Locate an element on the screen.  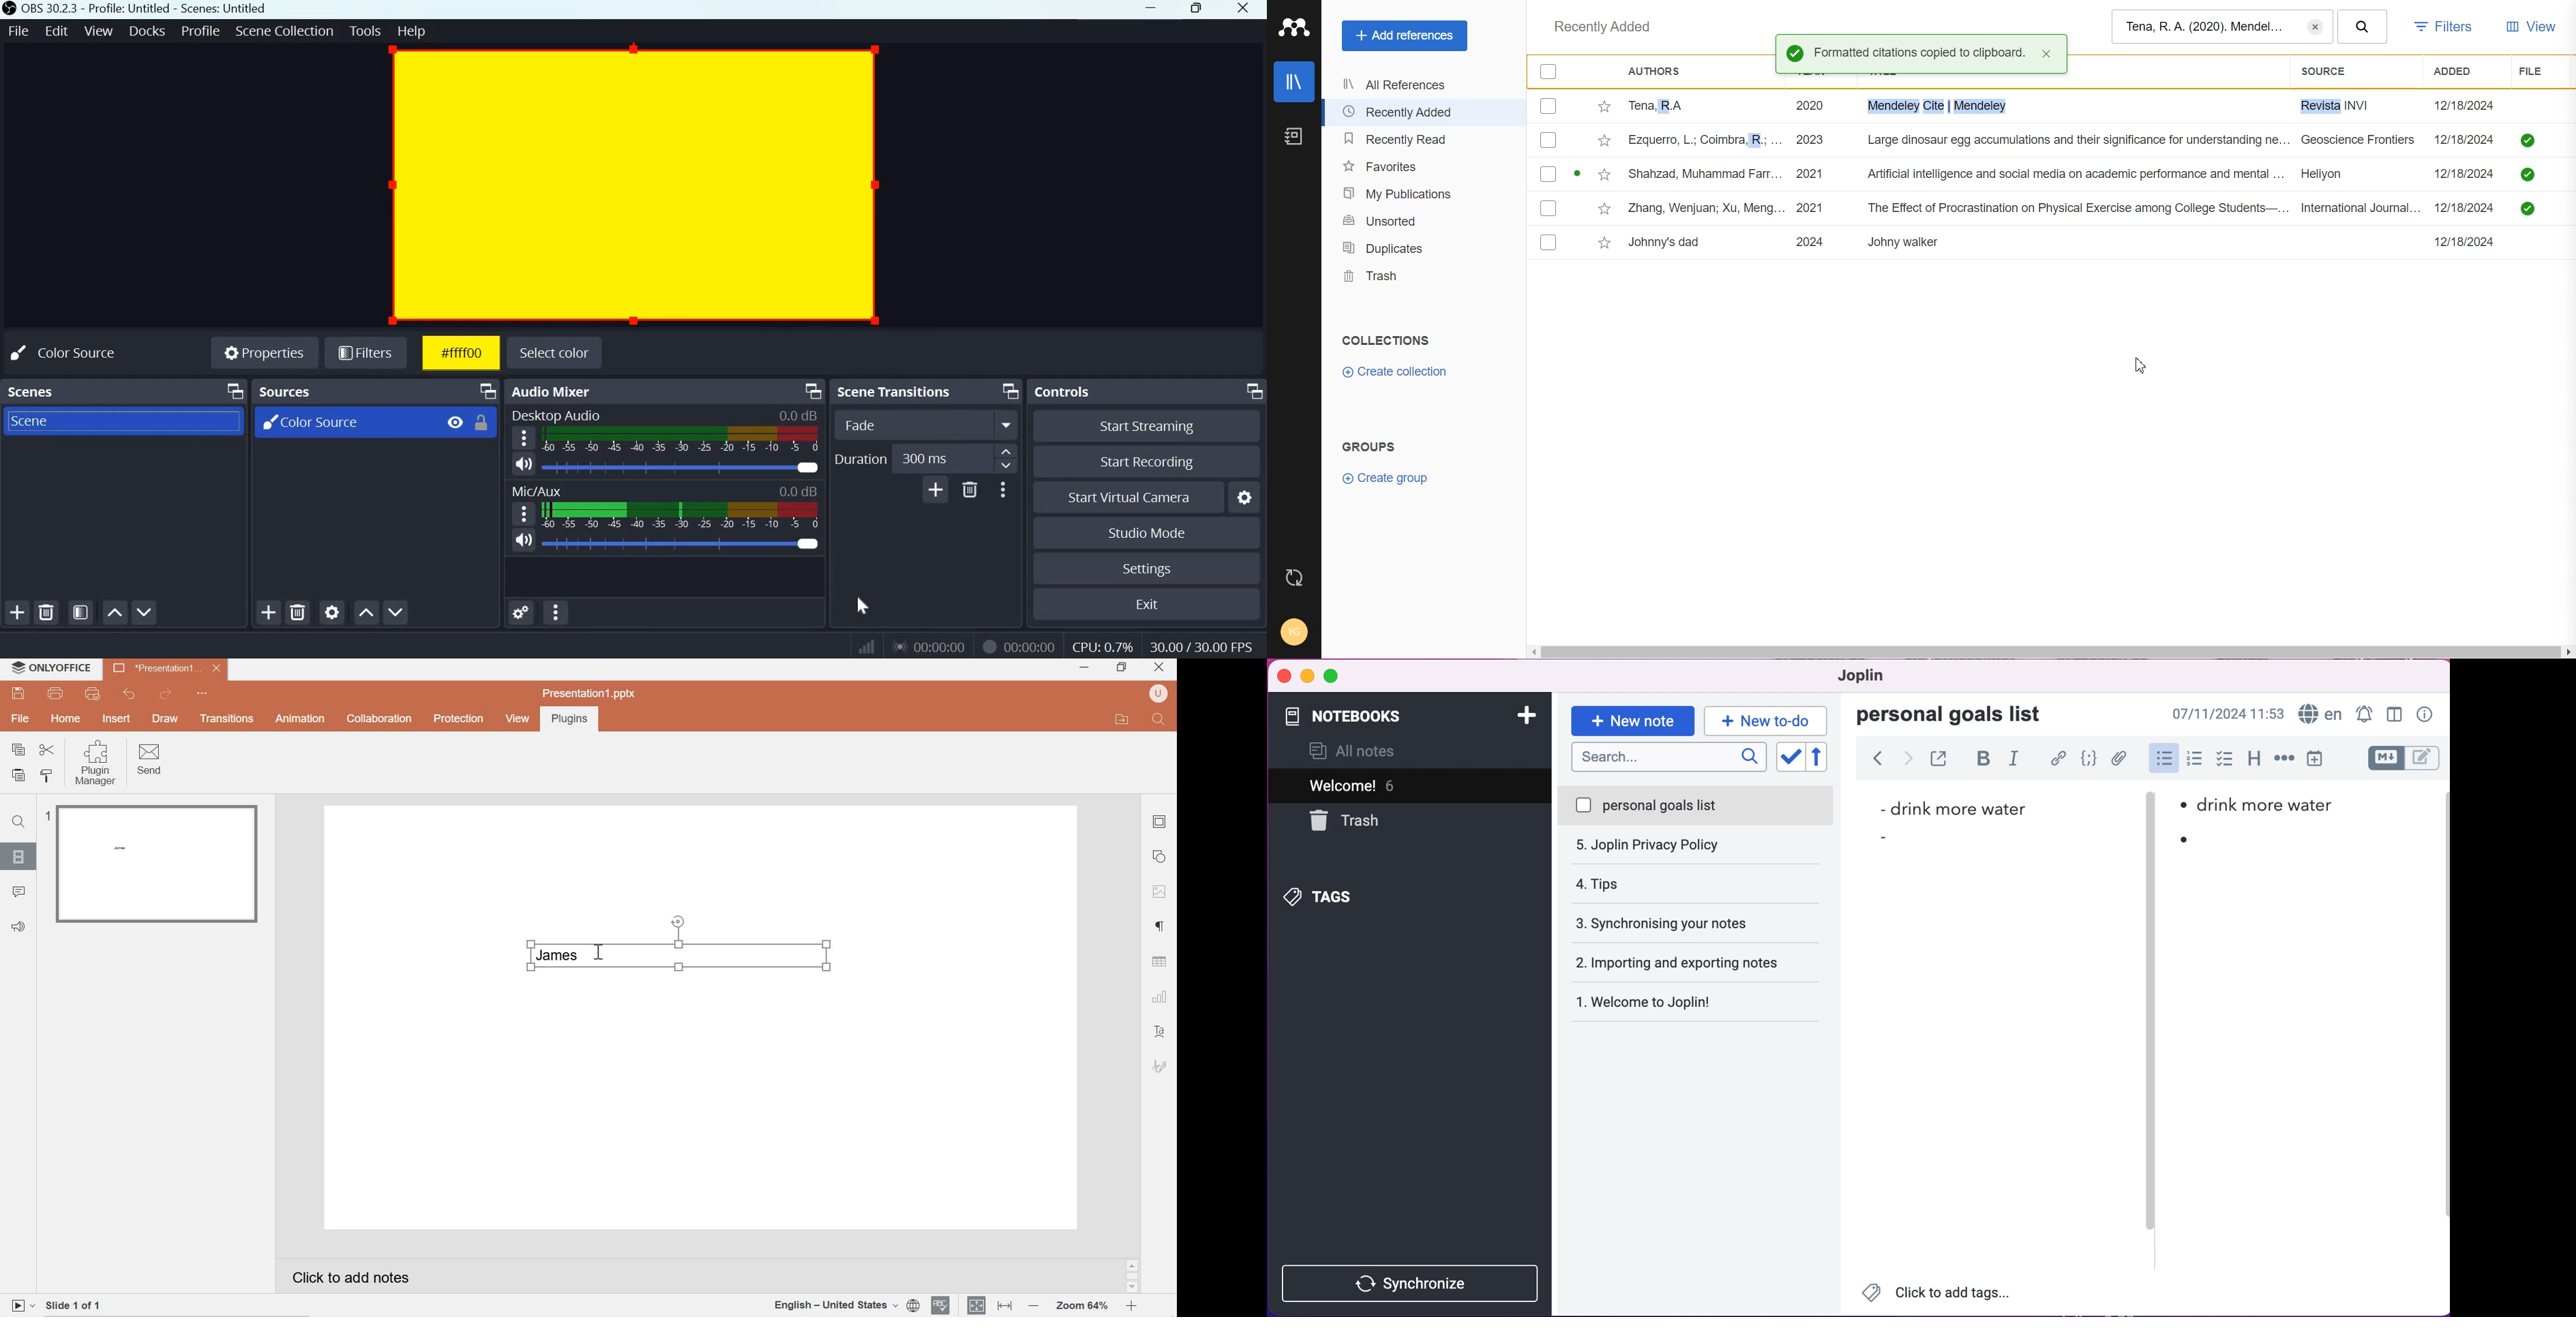
table is located at coordinates (1160, 961).